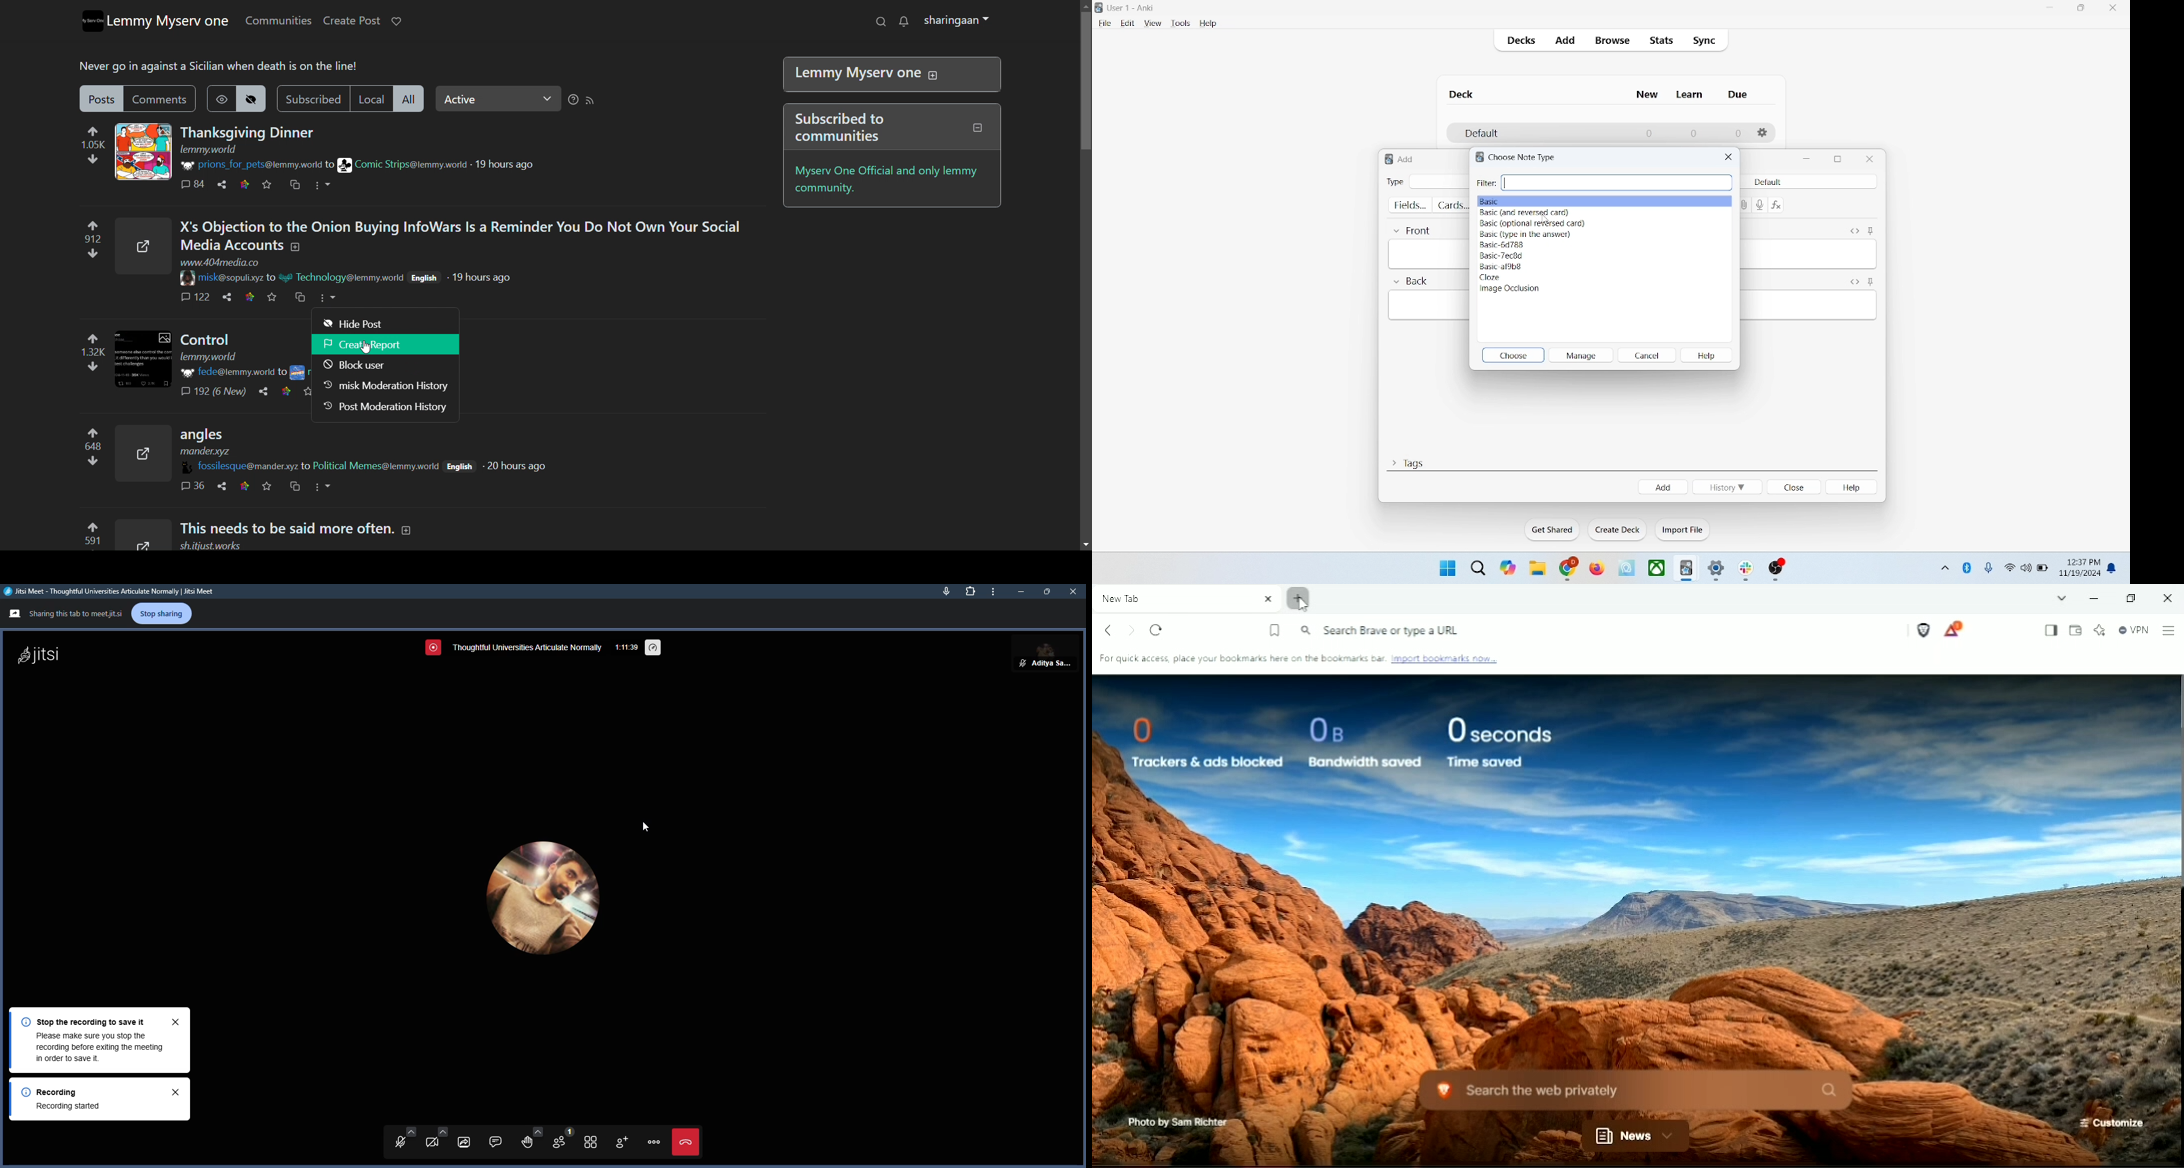 Image resolution: width=2184 pixels, height=1176 pixels. Describe the element at coordinates (2093, 598) in the screenshot. I see `Minimize` at that location.